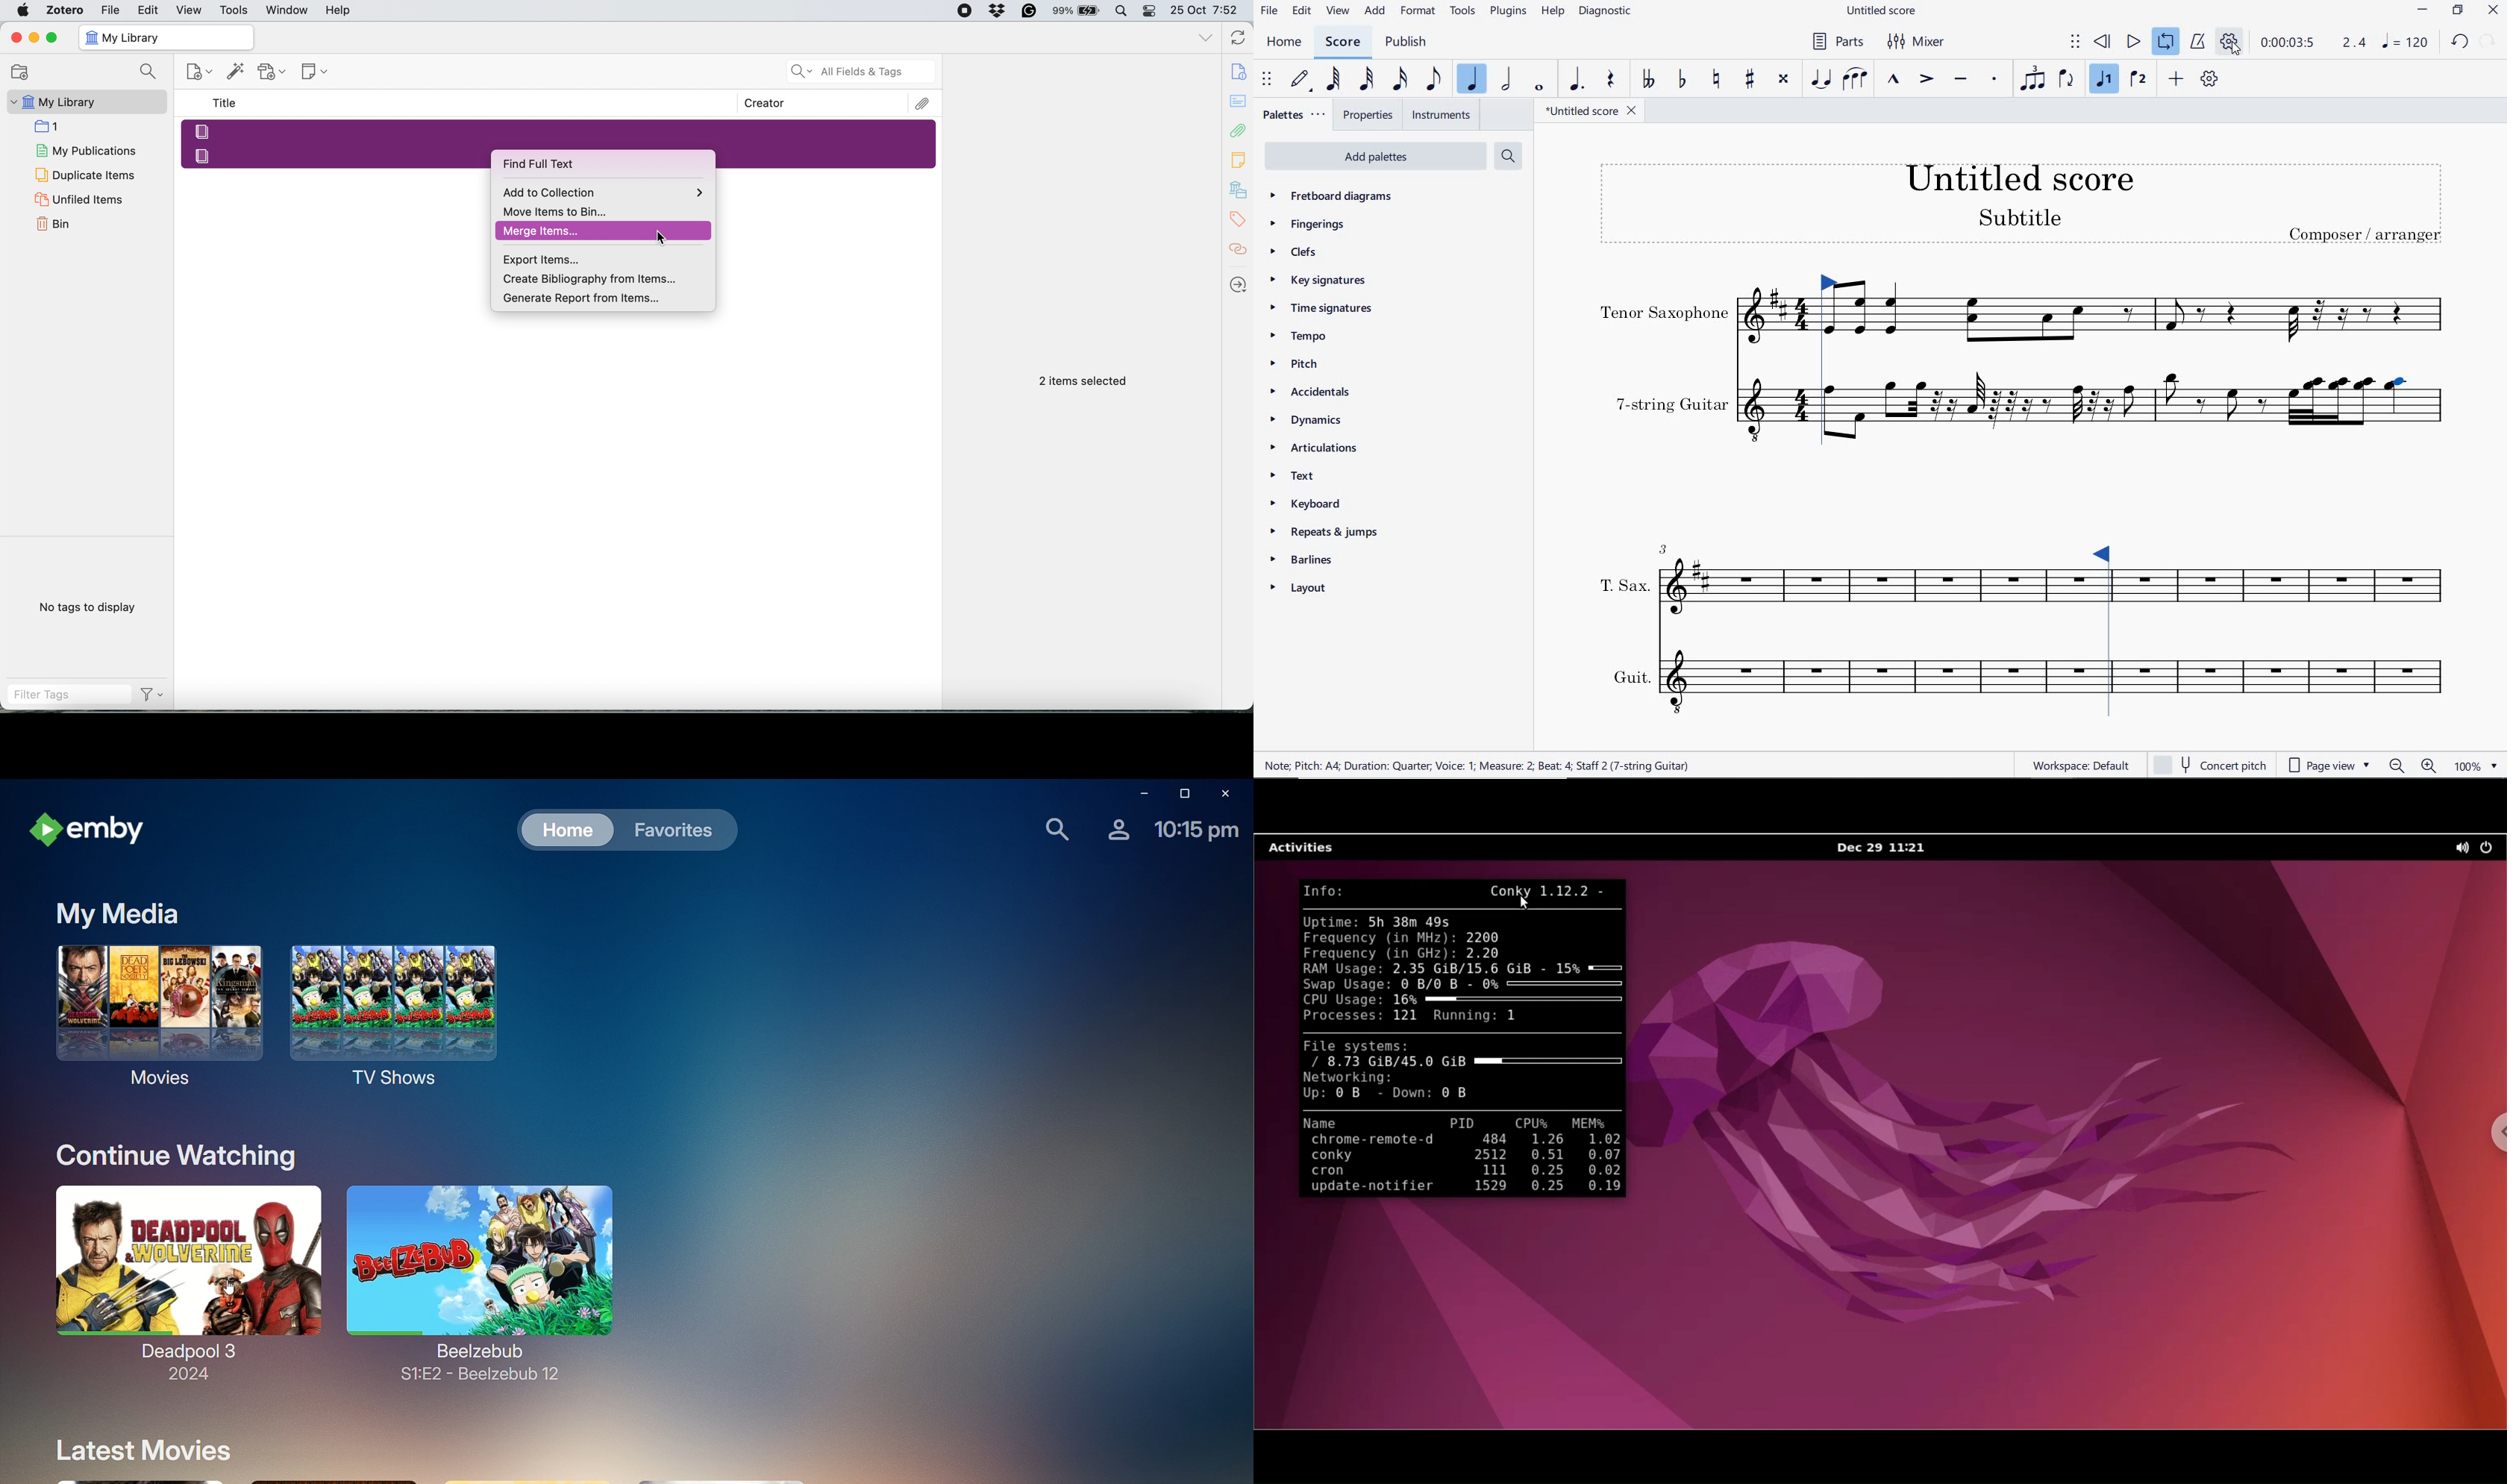  Describe the element at coordinates (605, 300) in the screenshot. I see `Generate Report from Items...` at that location.